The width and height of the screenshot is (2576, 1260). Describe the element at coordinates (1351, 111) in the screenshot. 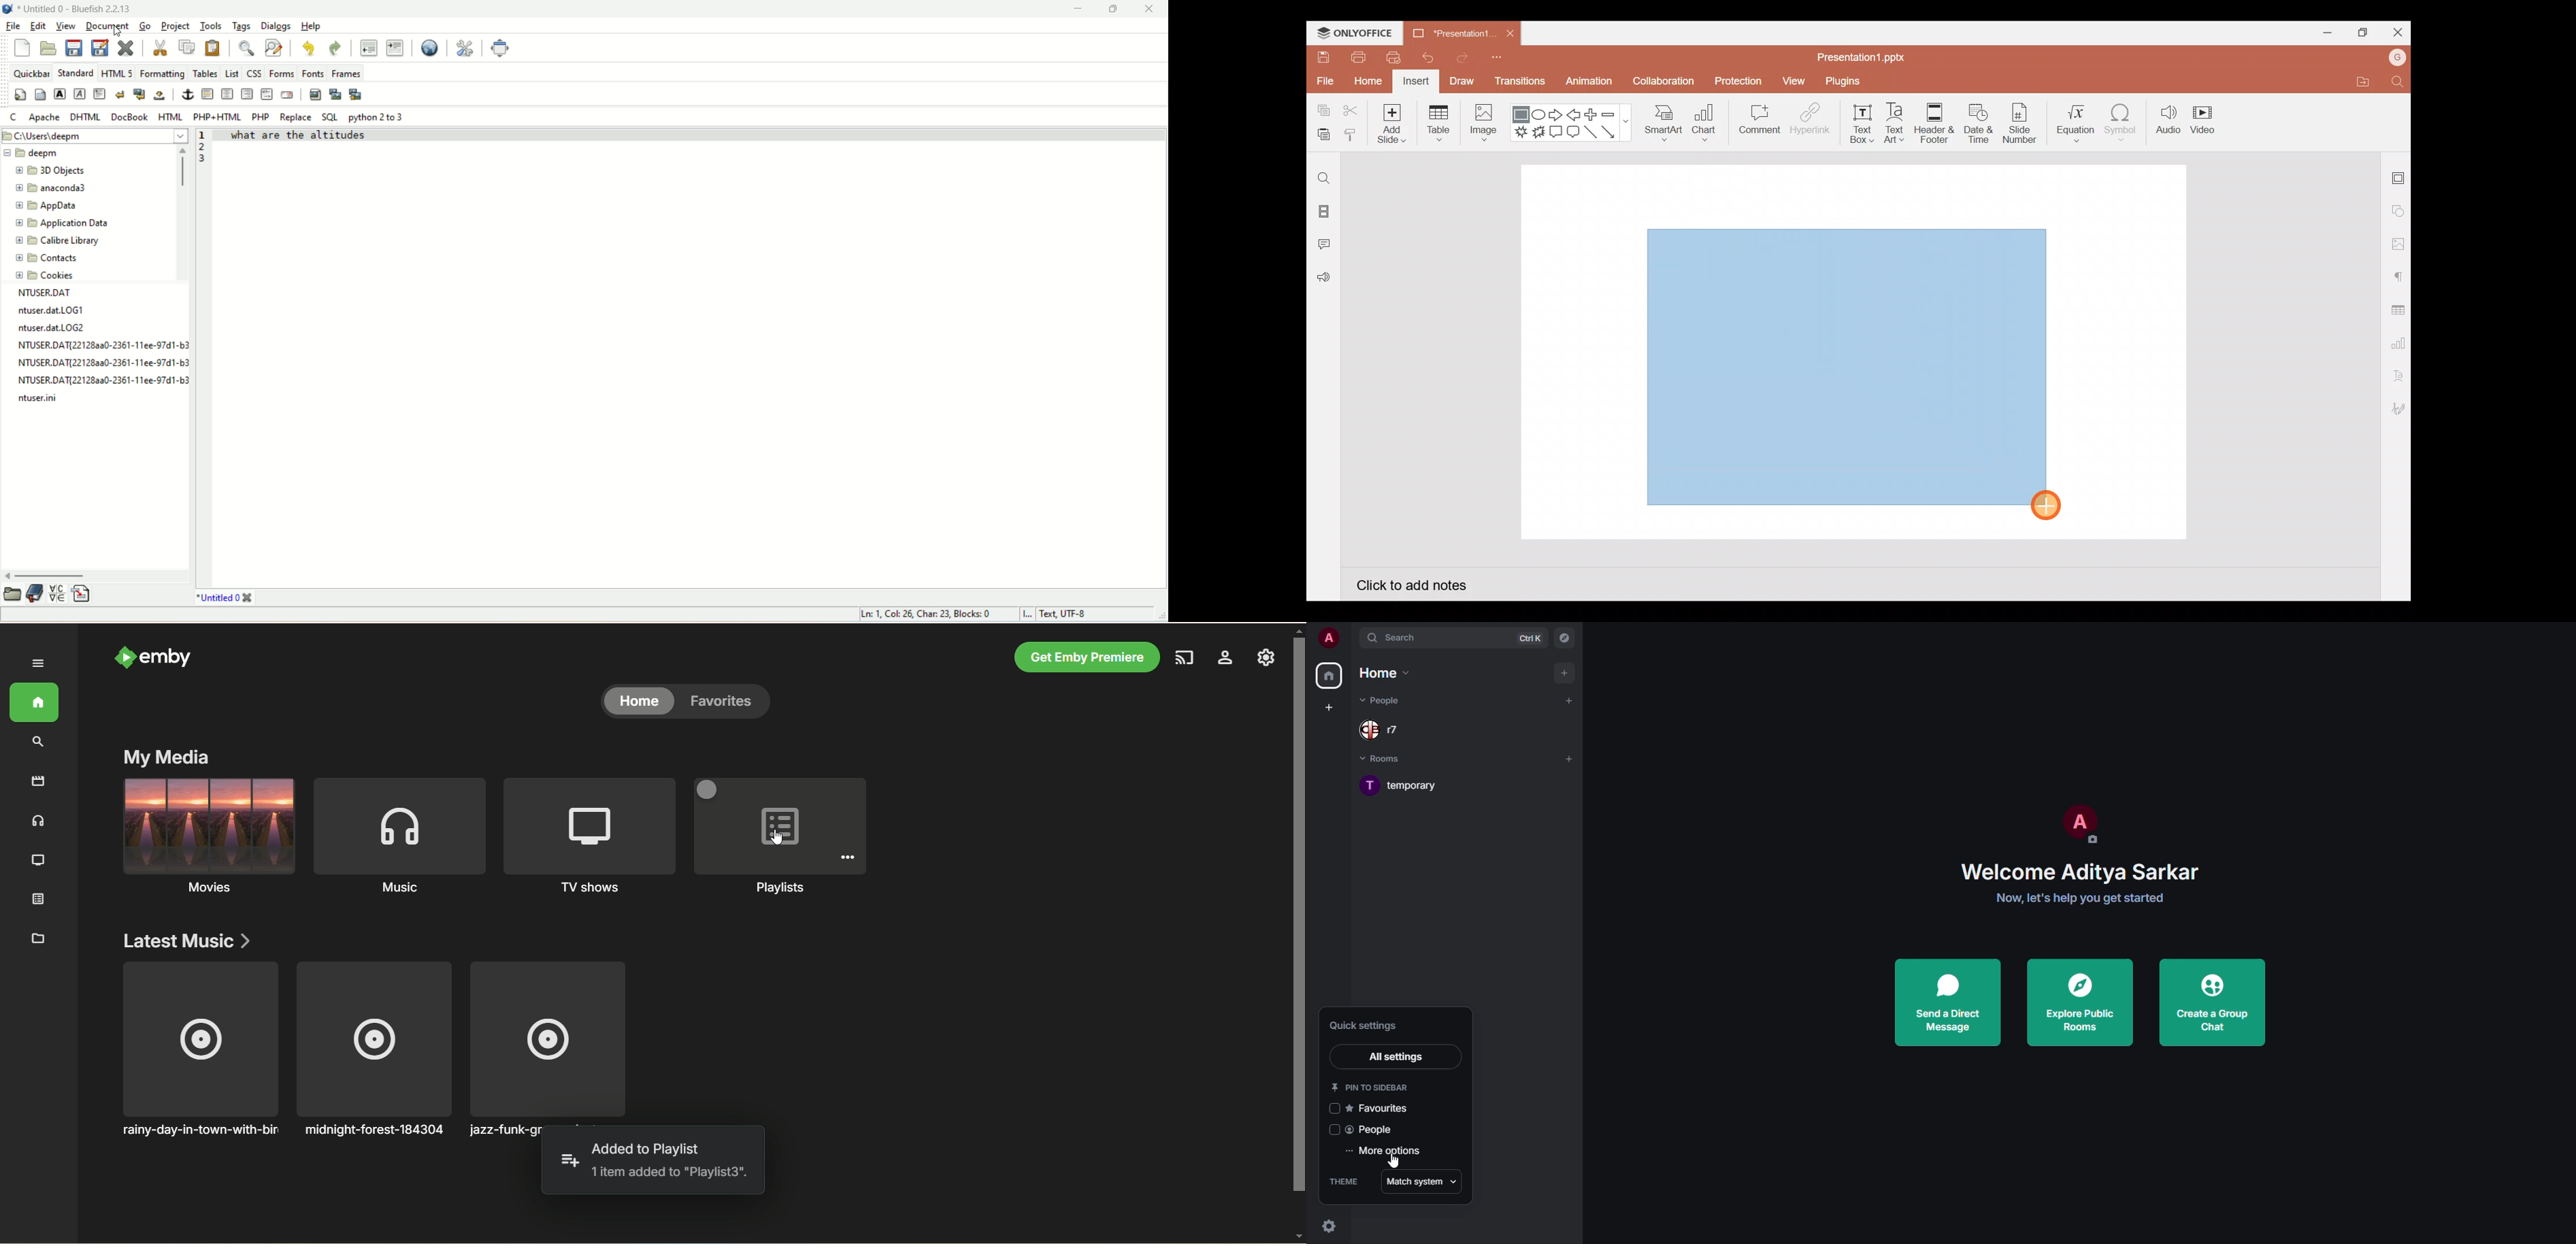

I see `Cut` at that location.